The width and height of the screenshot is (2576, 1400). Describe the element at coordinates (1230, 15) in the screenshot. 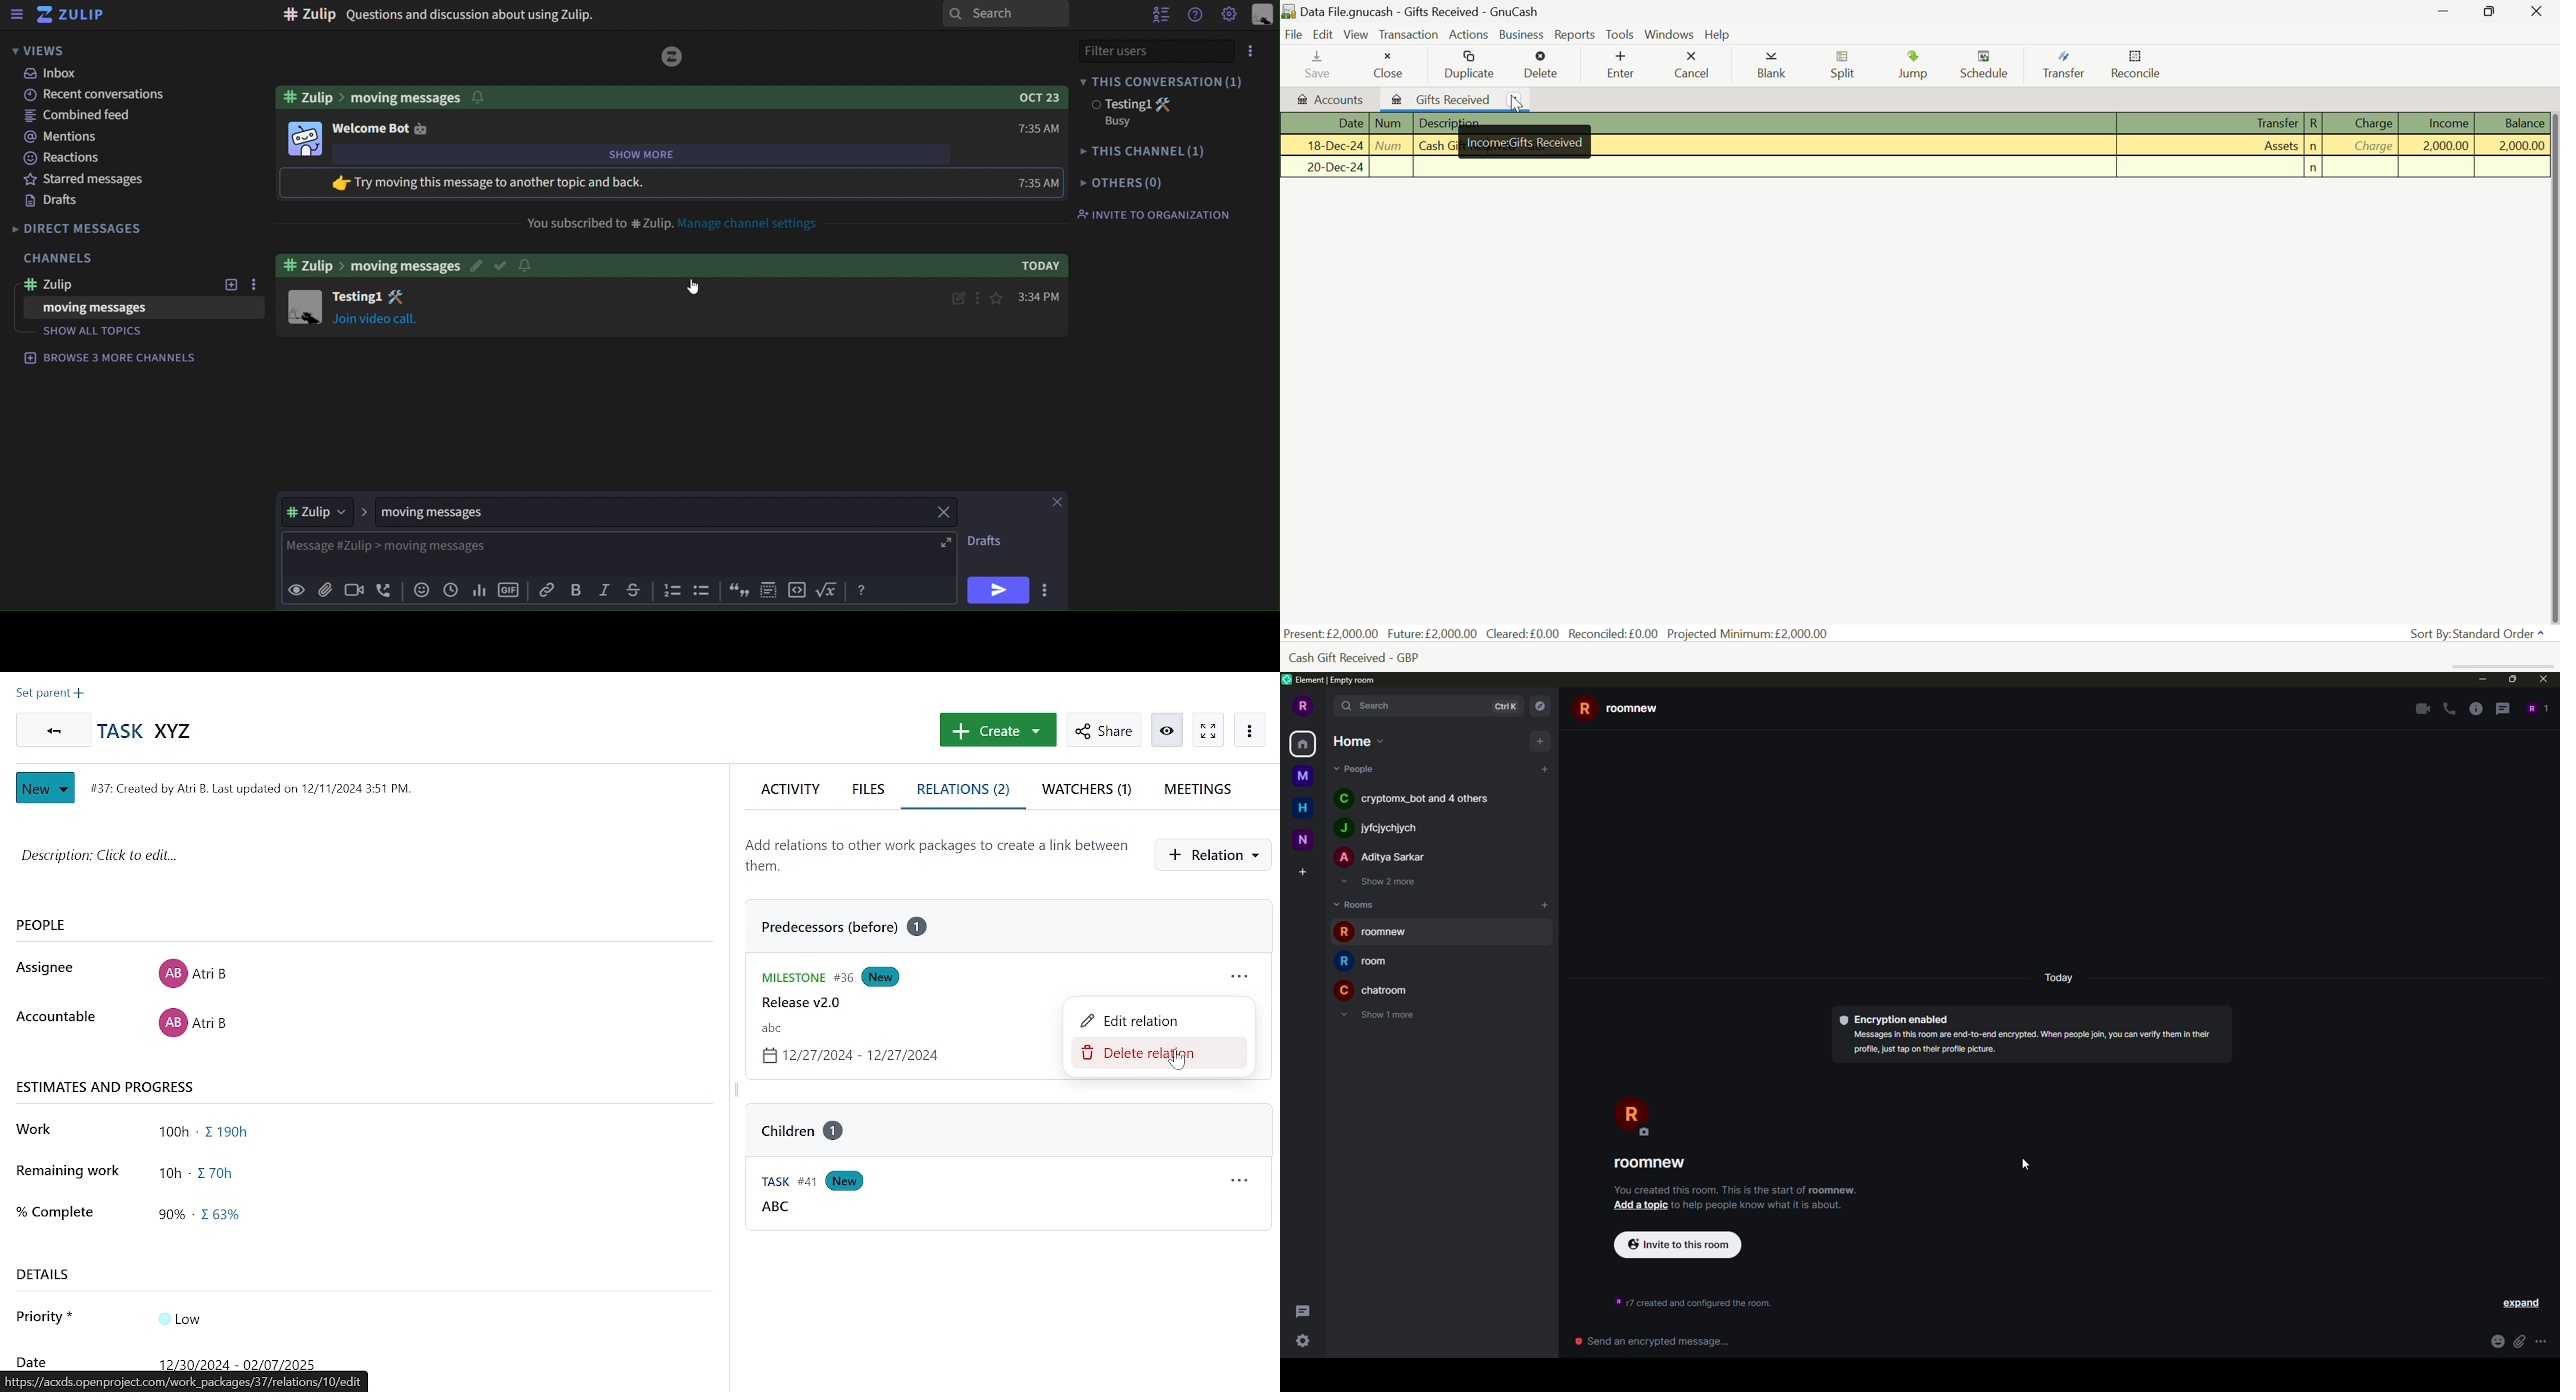

I see `main menu` at that location.